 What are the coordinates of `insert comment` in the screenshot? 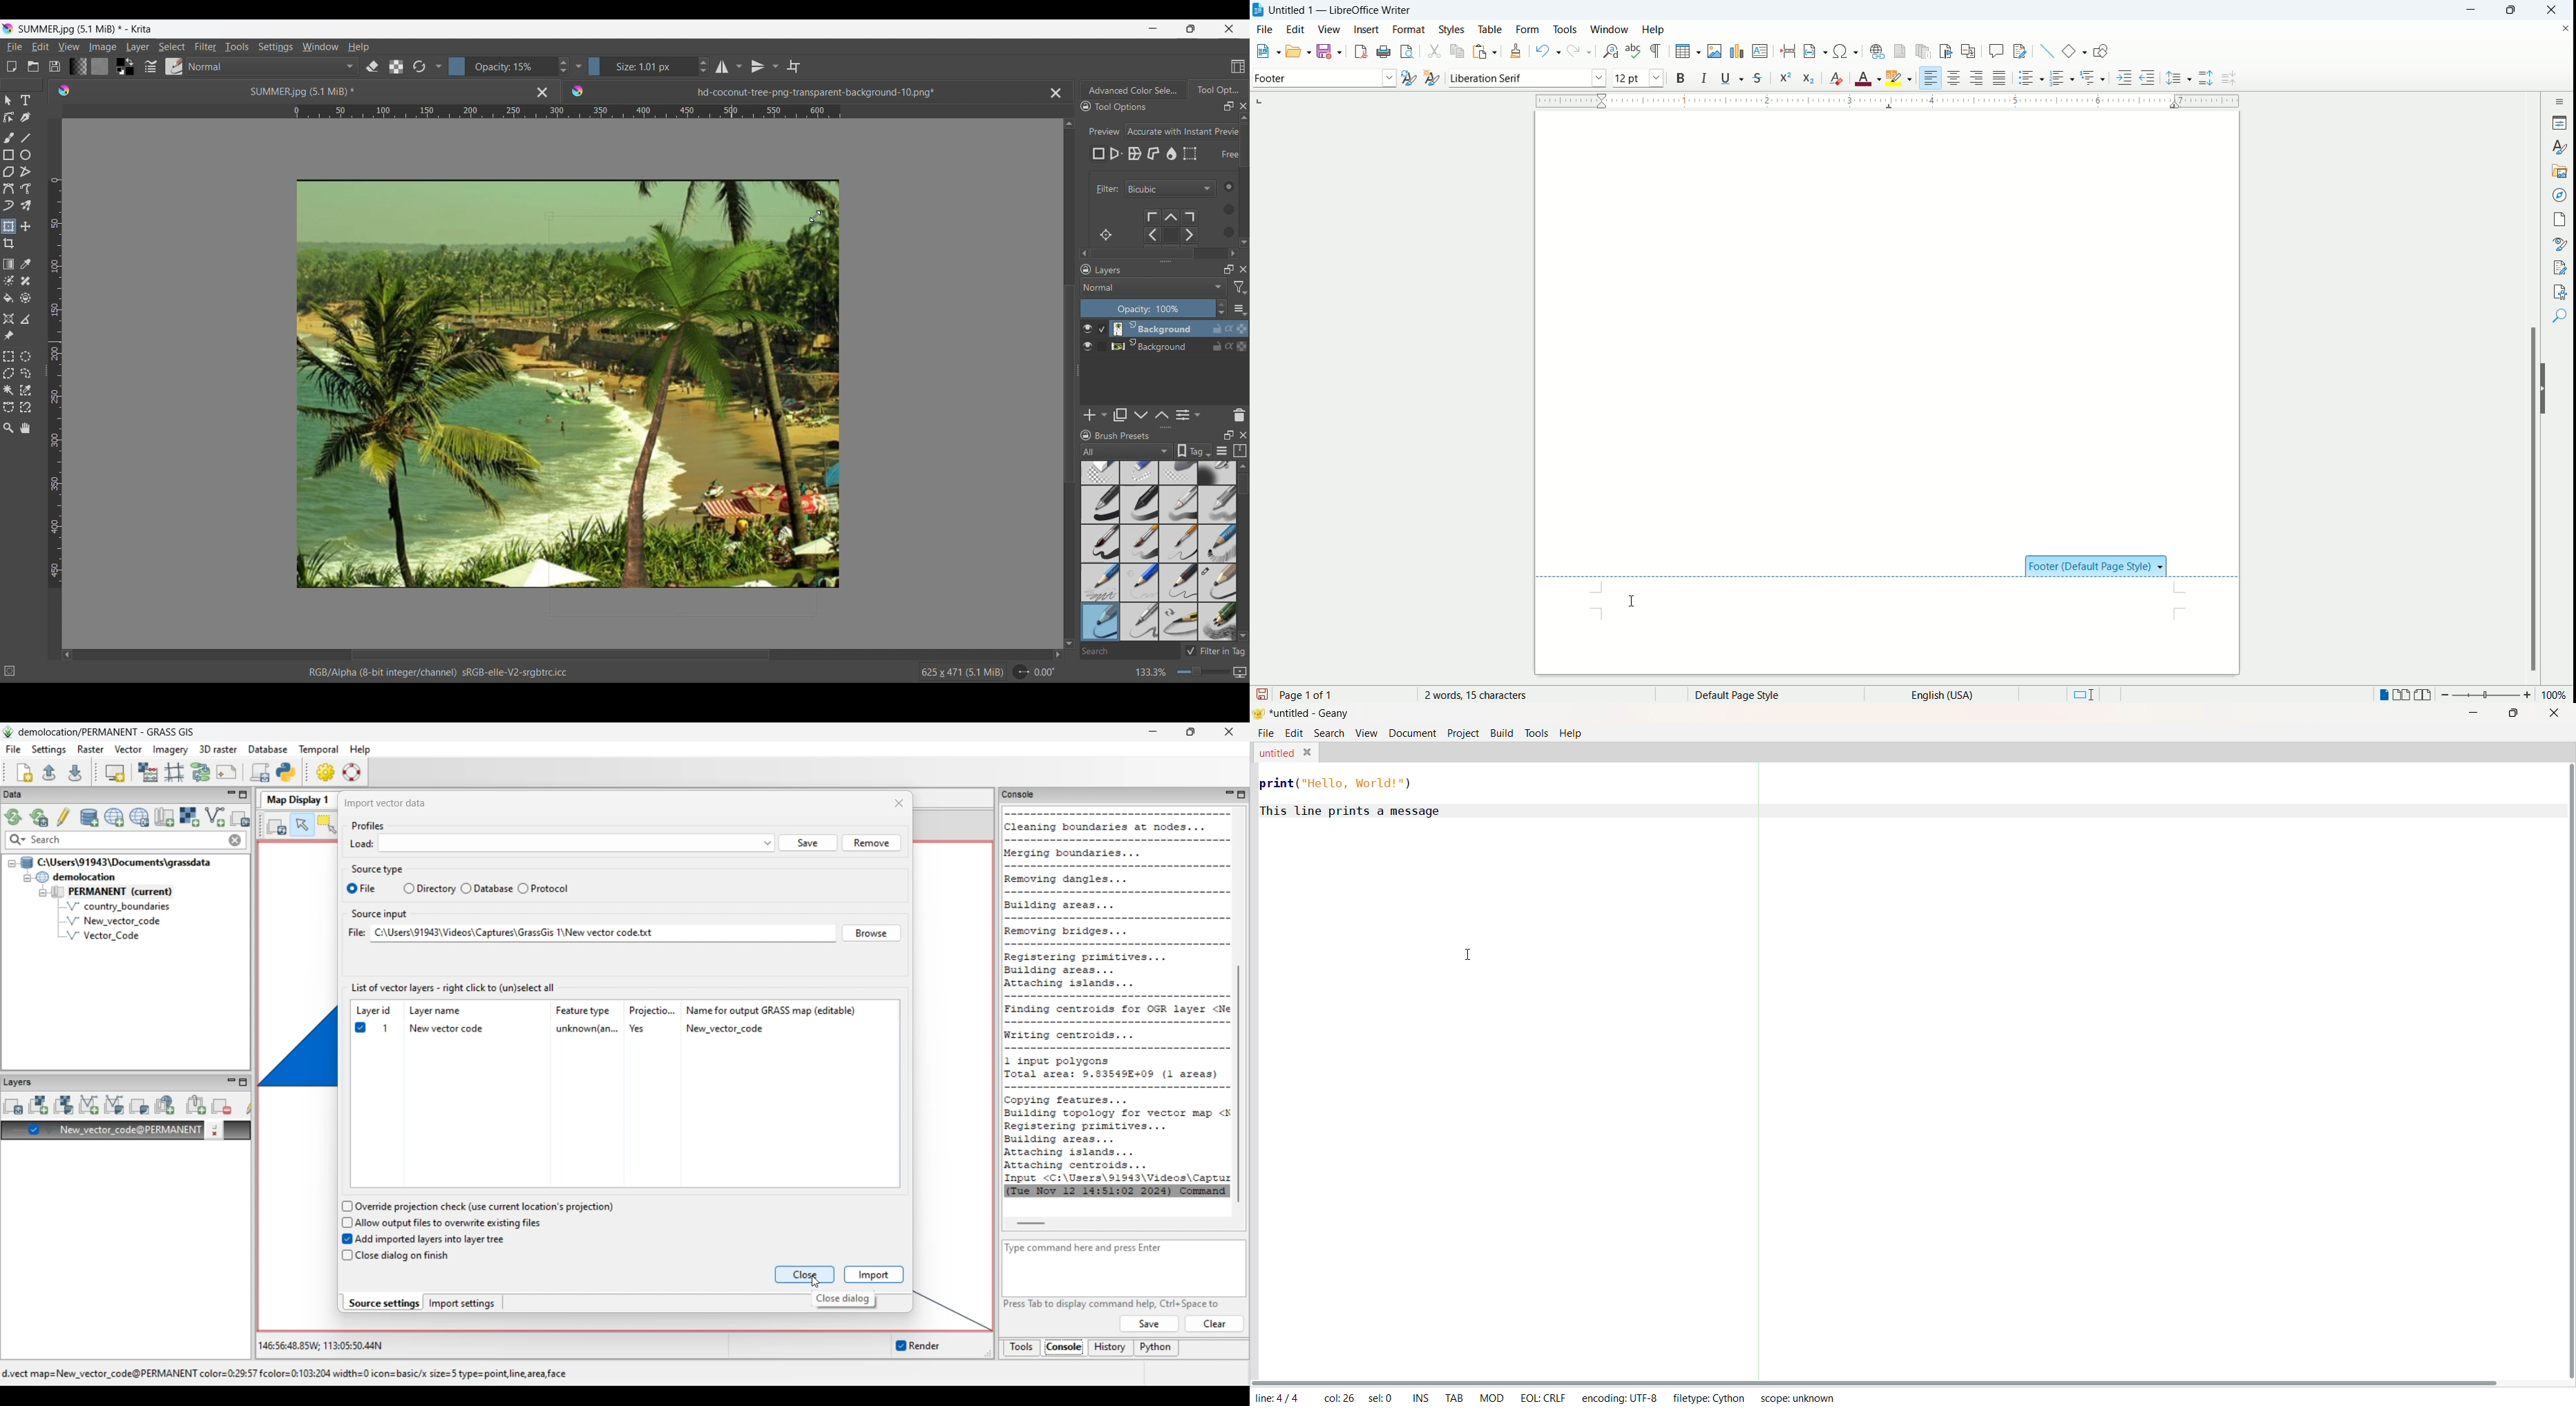 It's located at (1996, 50).